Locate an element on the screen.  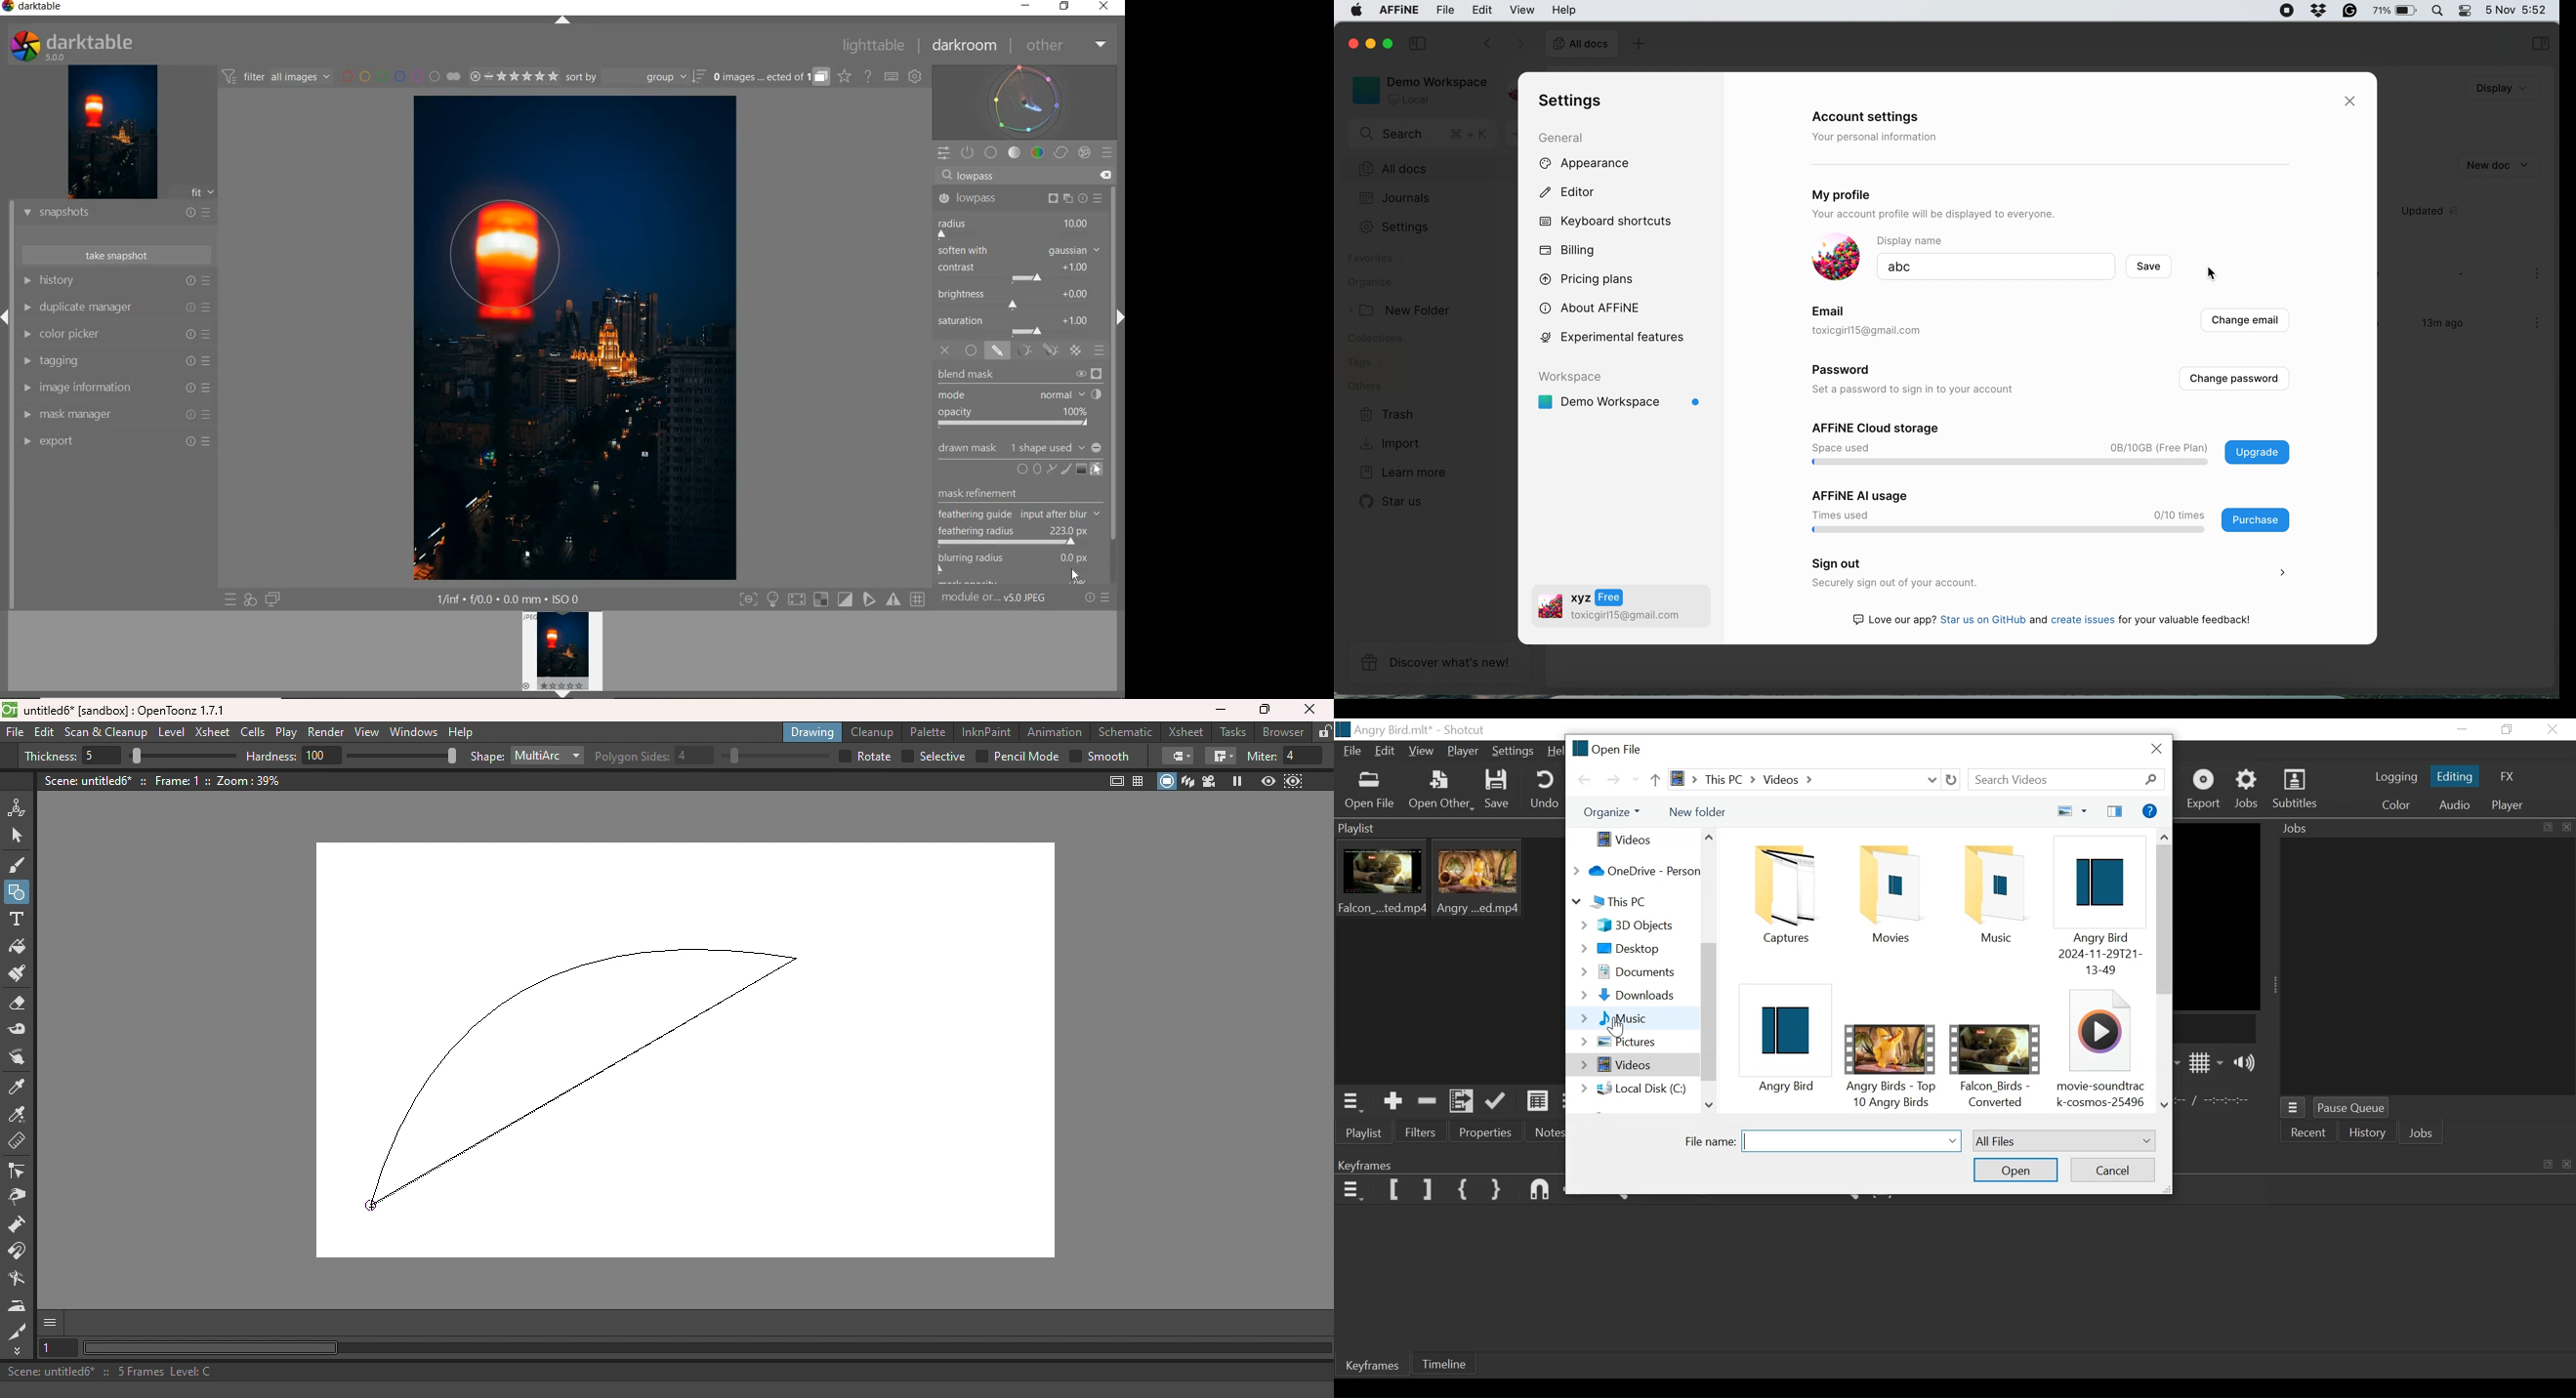
Video File is located at coordinates (1882, 1049).